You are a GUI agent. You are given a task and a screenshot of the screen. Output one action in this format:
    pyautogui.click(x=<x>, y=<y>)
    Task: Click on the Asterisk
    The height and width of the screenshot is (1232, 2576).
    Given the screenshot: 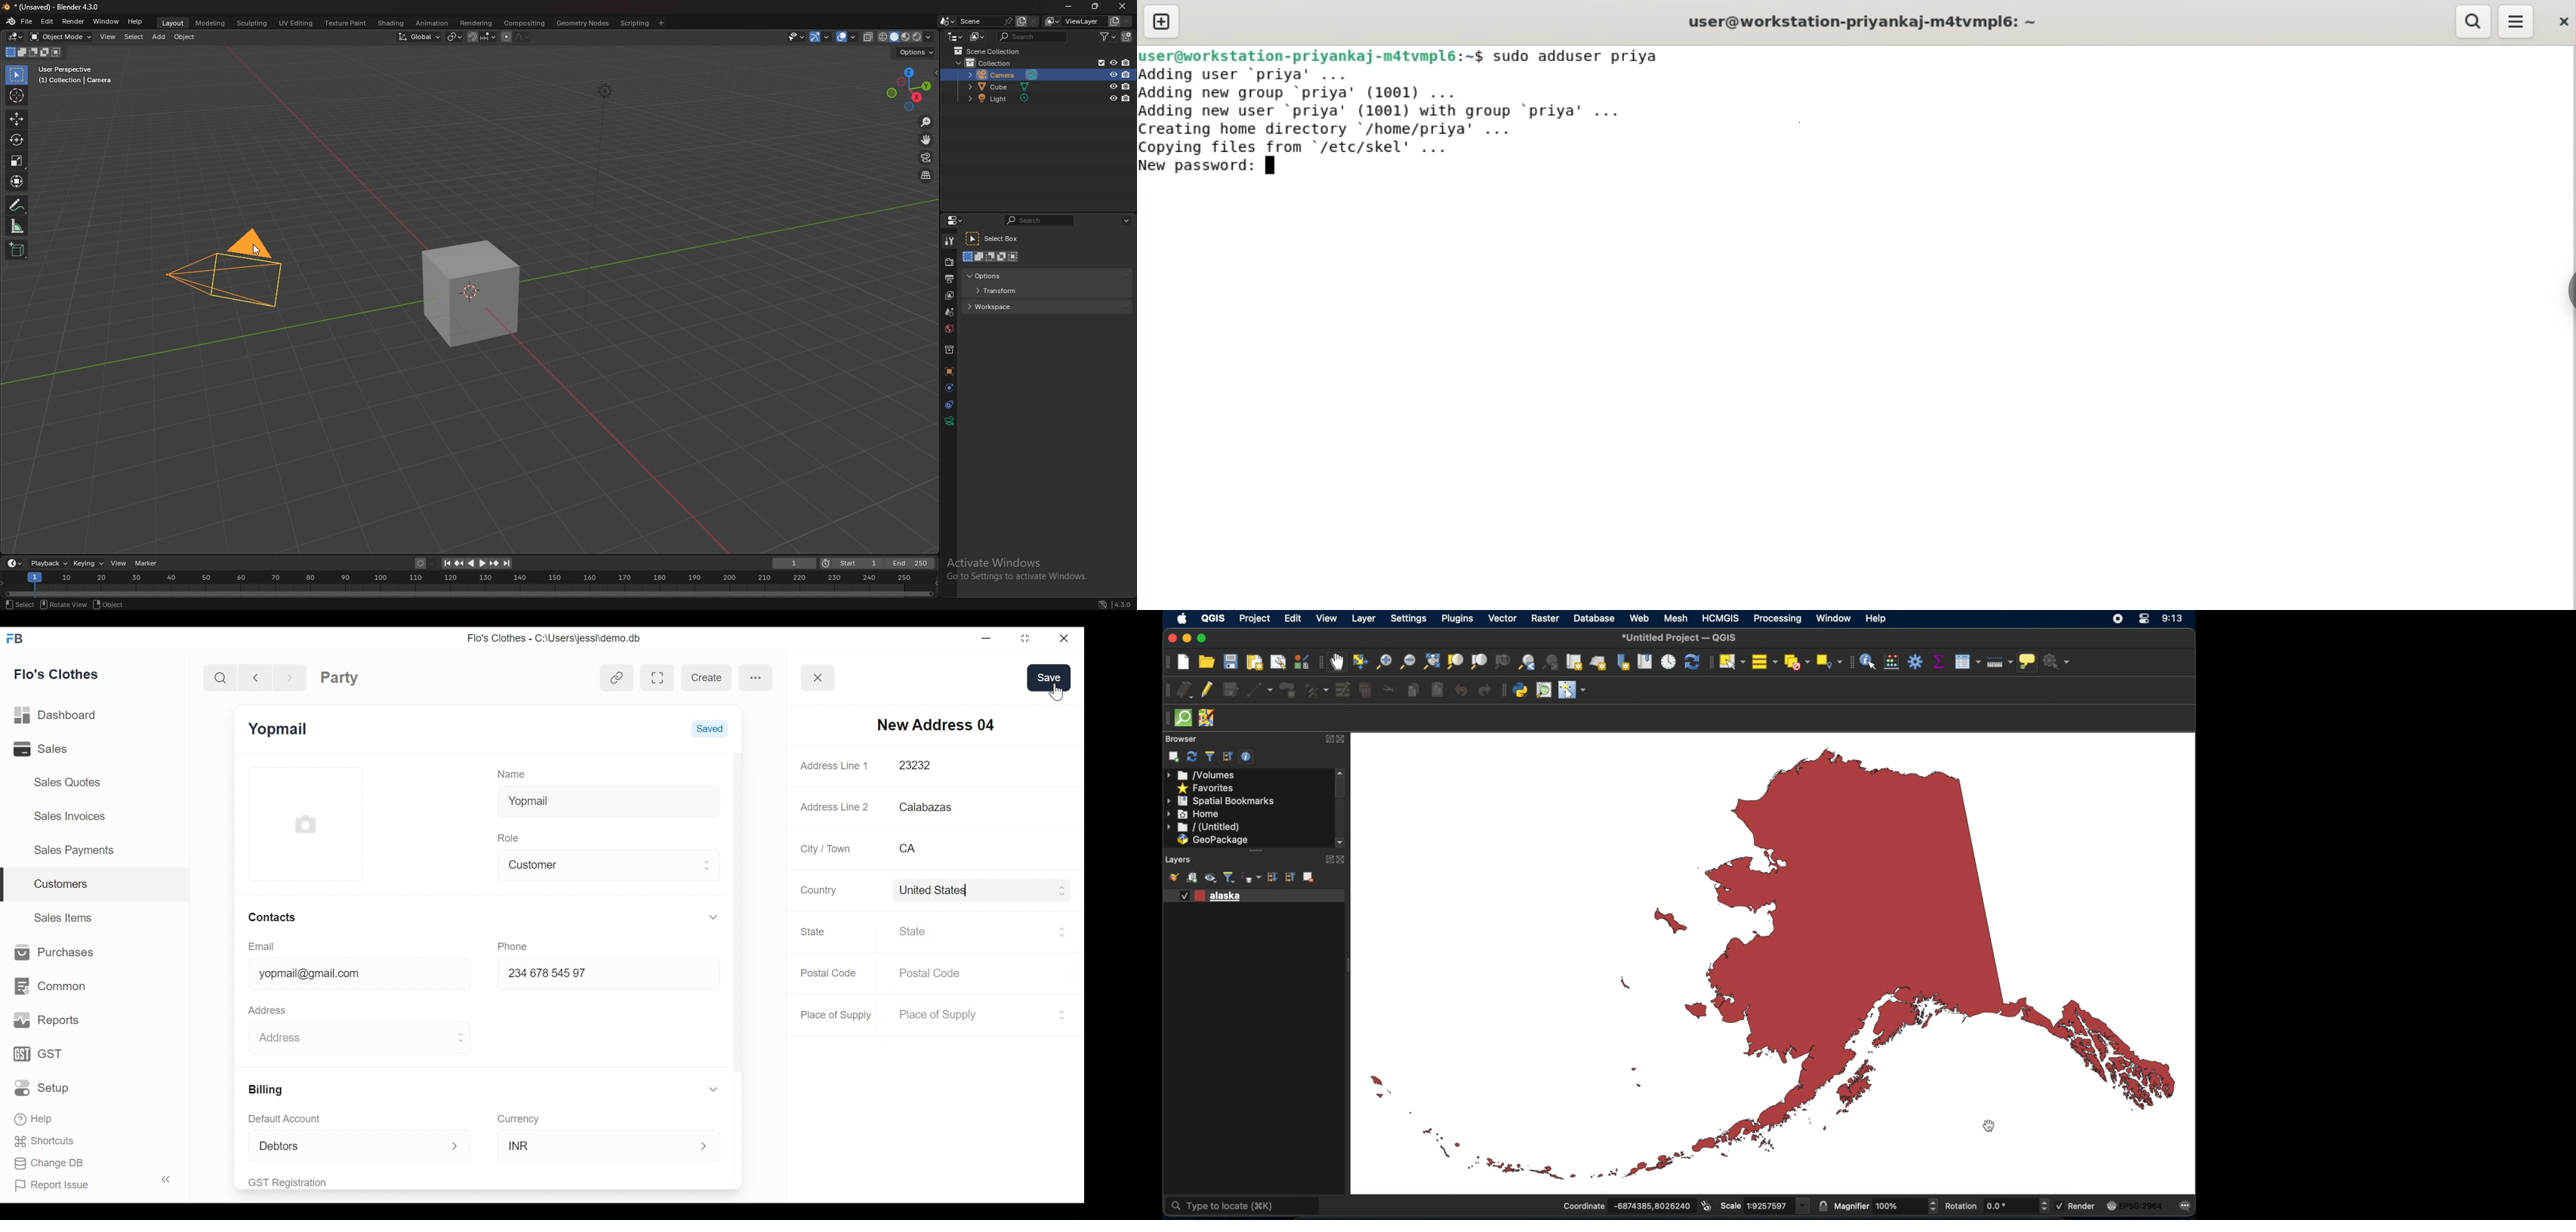 What is the action you would take?
    pyautogui.click(x=1059, y=765)
    